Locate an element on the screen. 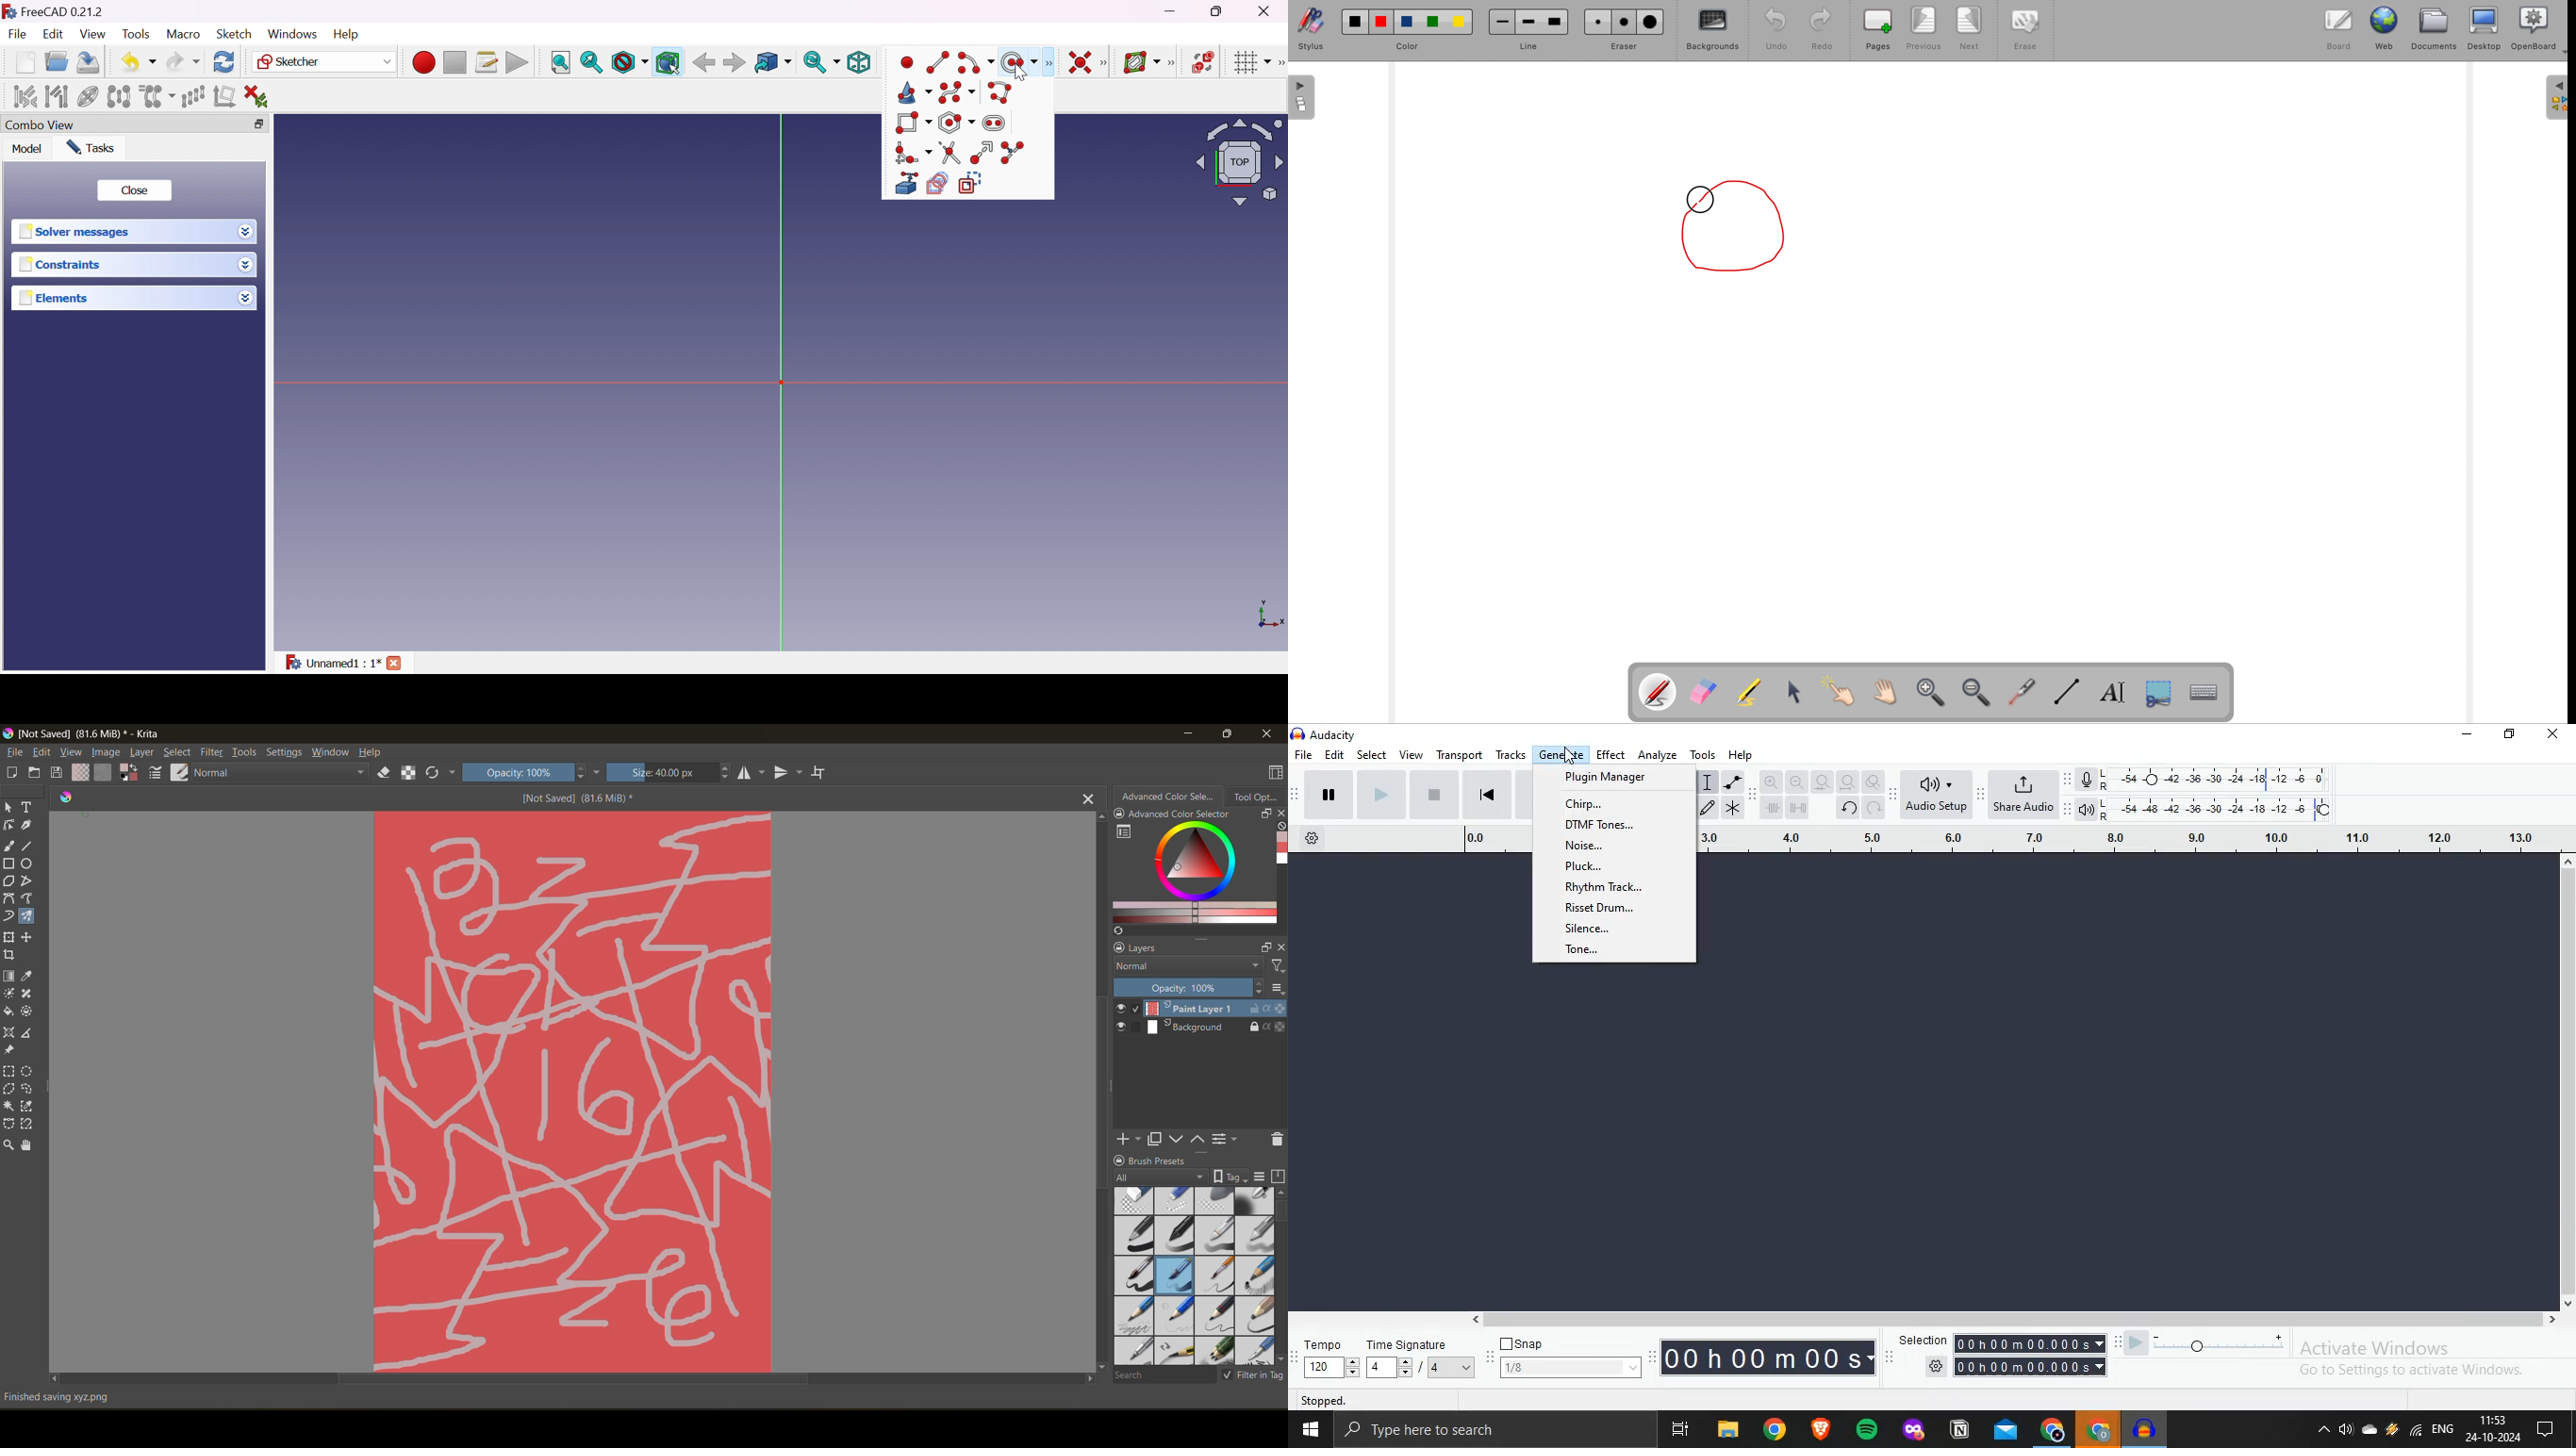  Refresh is located at coordinates (1874, 810).